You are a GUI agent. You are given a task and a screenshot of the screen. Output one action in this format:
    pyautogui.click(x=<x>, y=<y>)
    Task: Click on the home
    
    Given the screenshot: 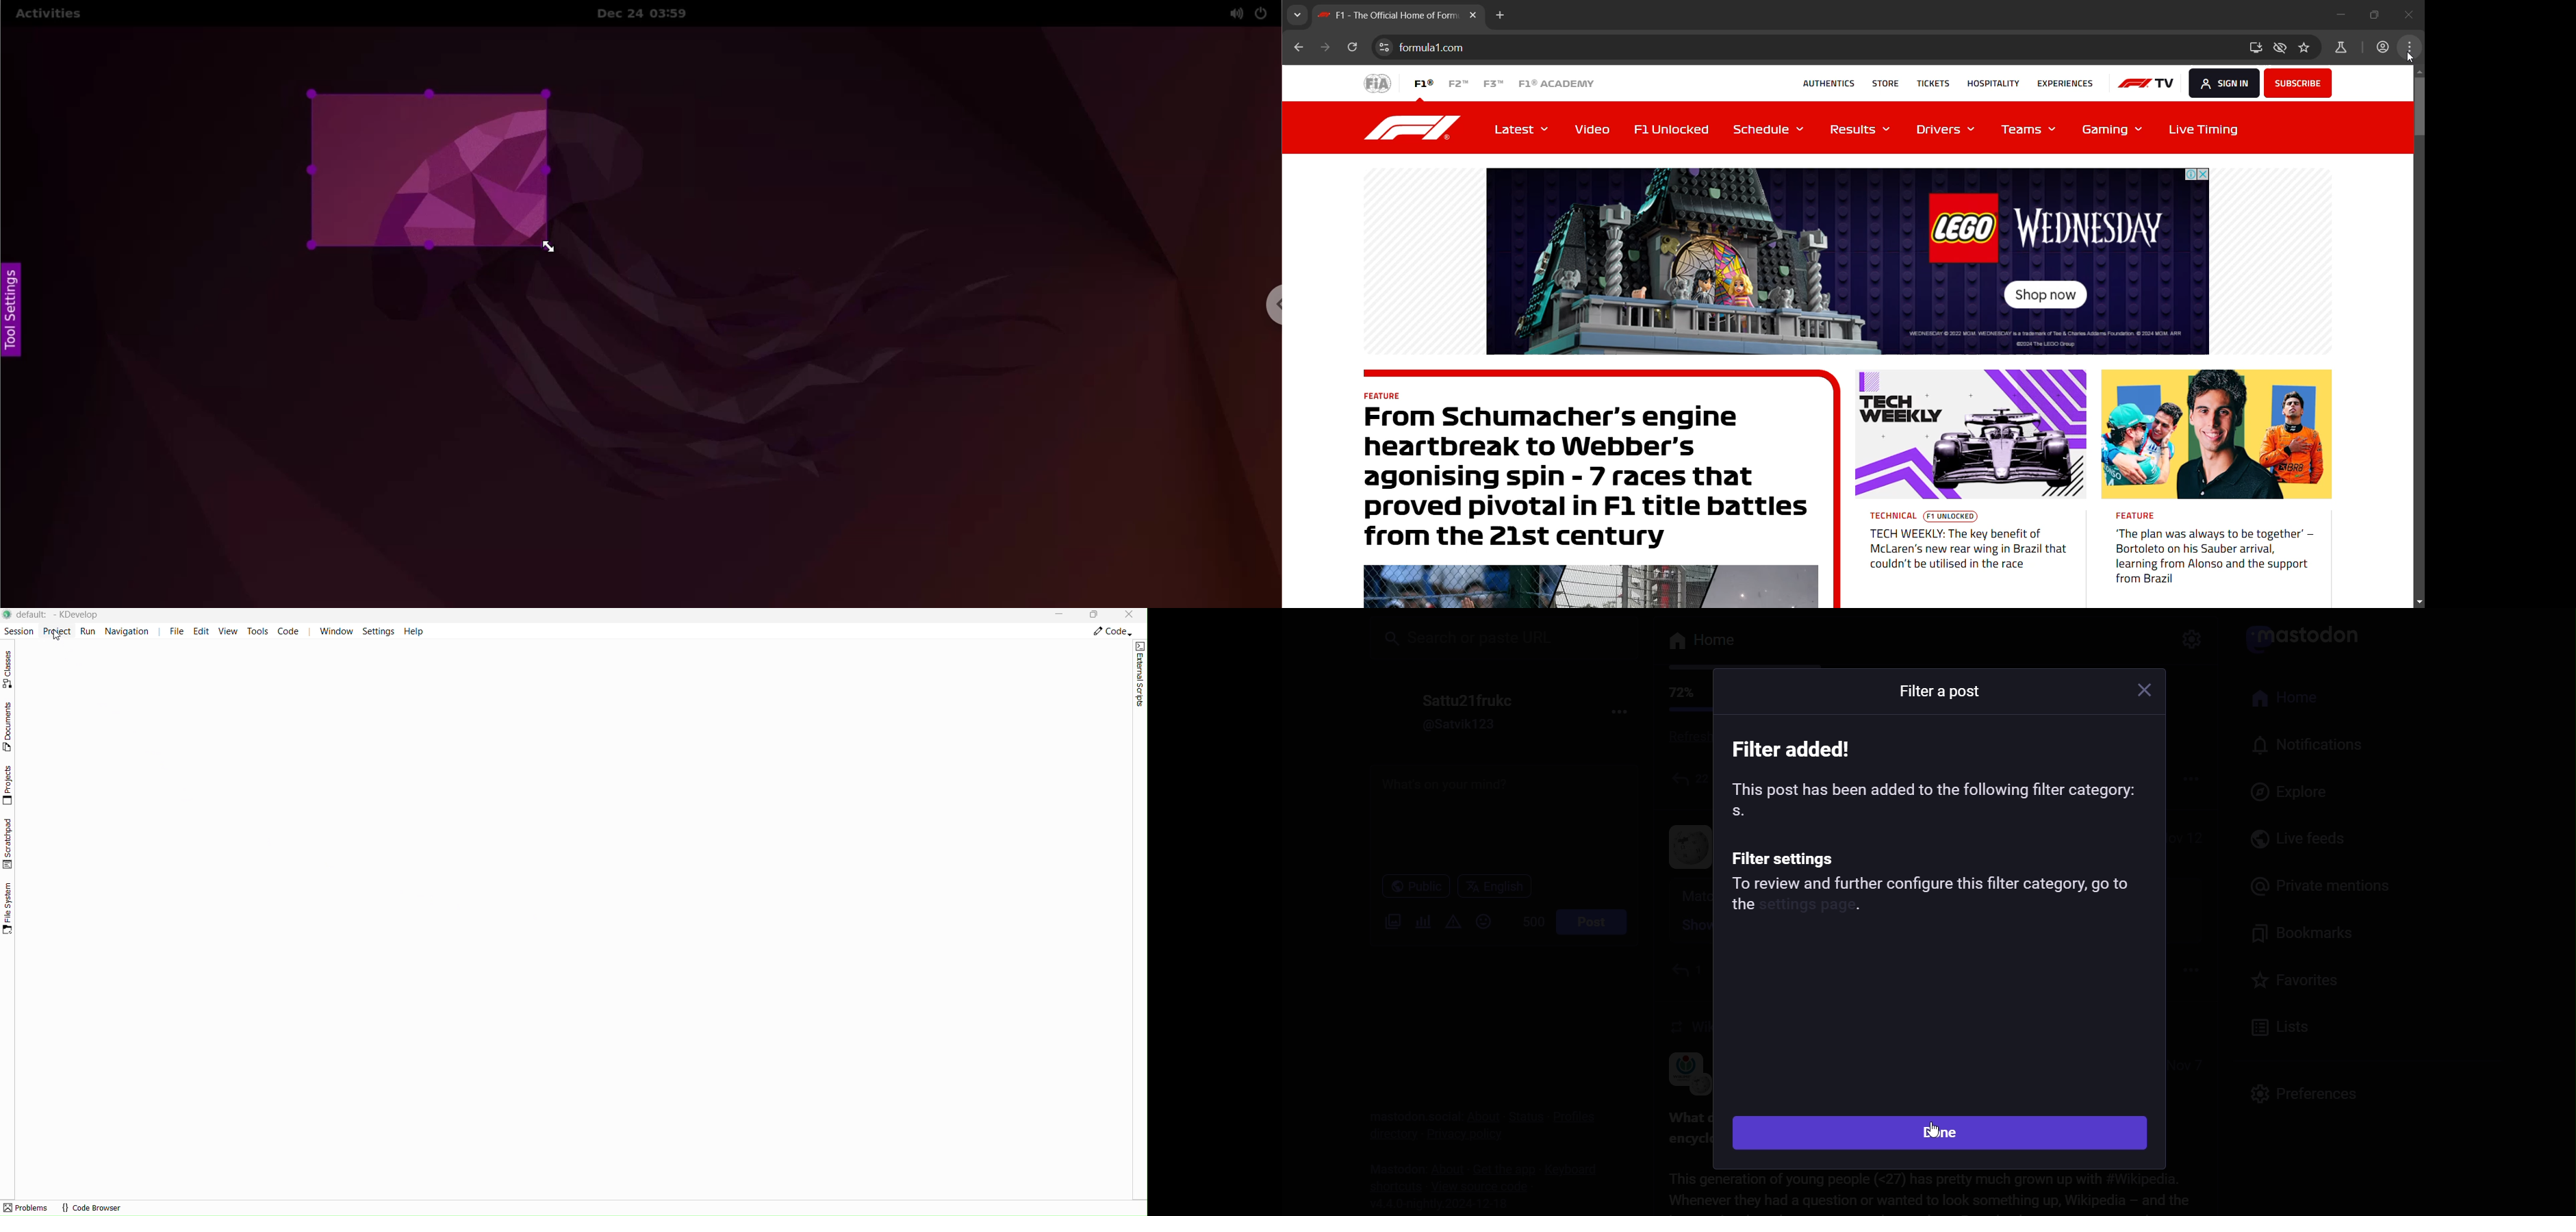 What is the action you would take?
    pyautogui.click(x=1699, y=642)
    